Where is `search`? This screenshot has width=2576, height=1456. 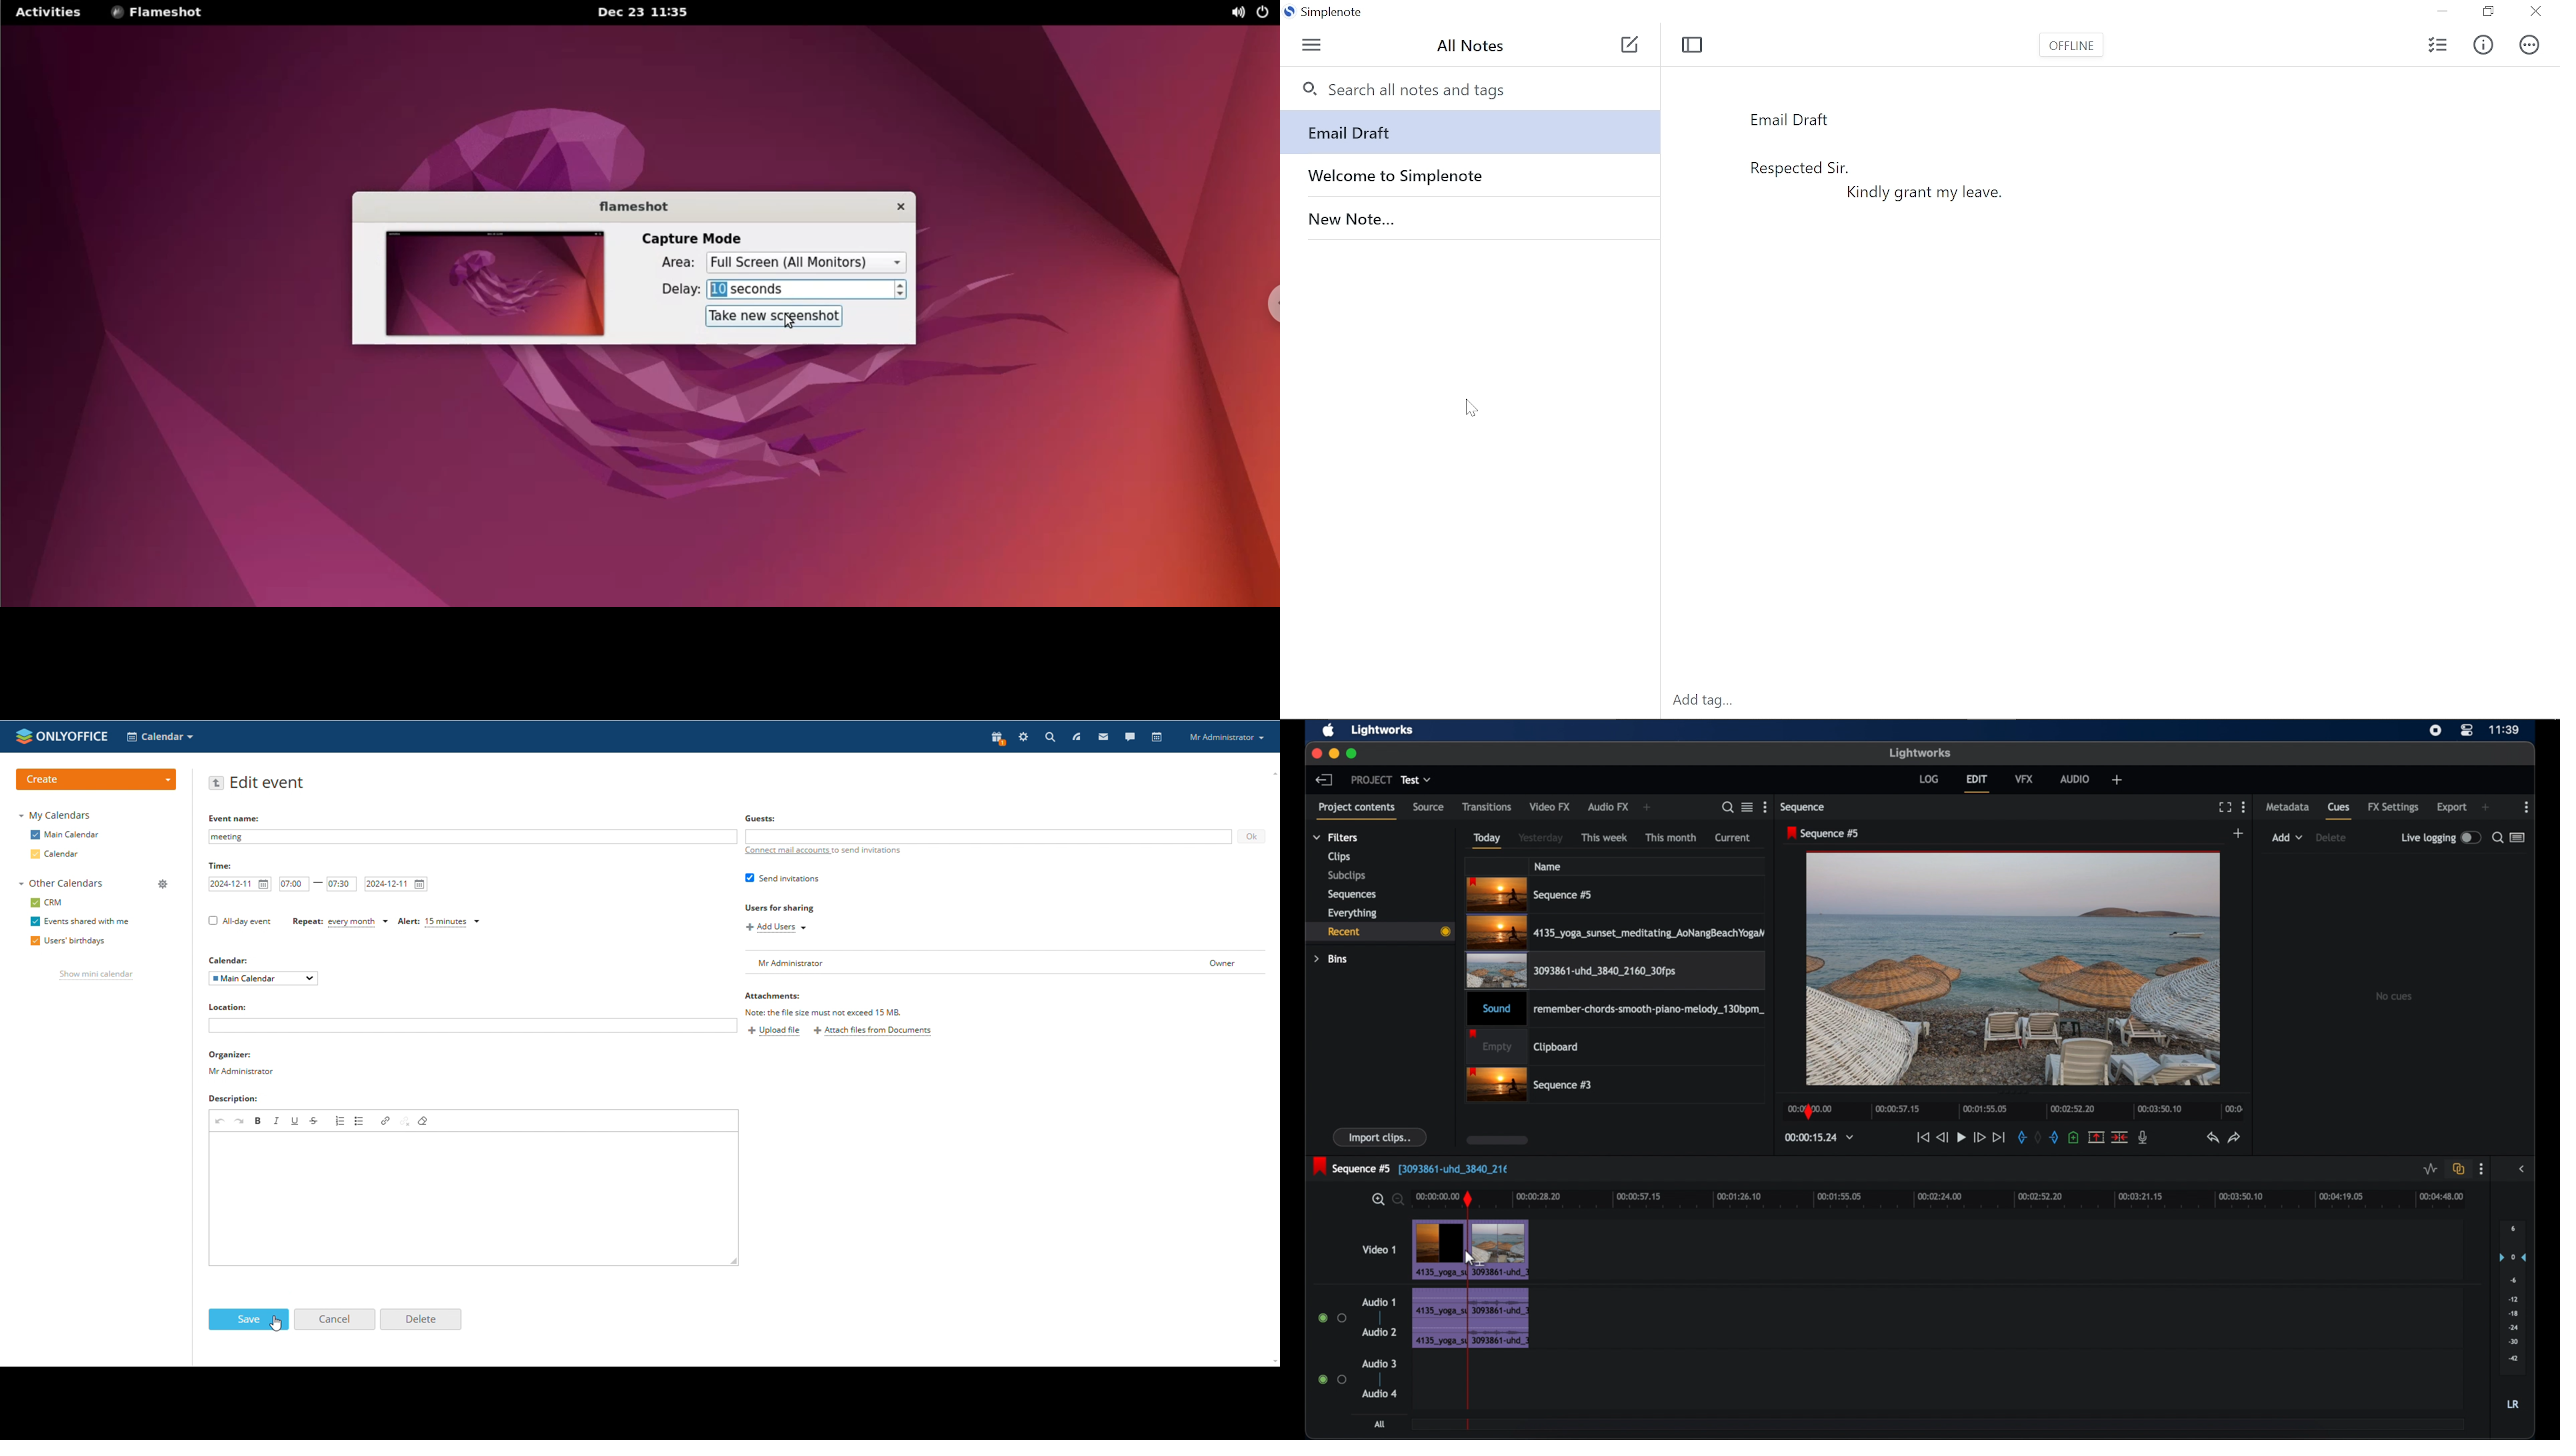
search is located at coordinates (2497, 839).